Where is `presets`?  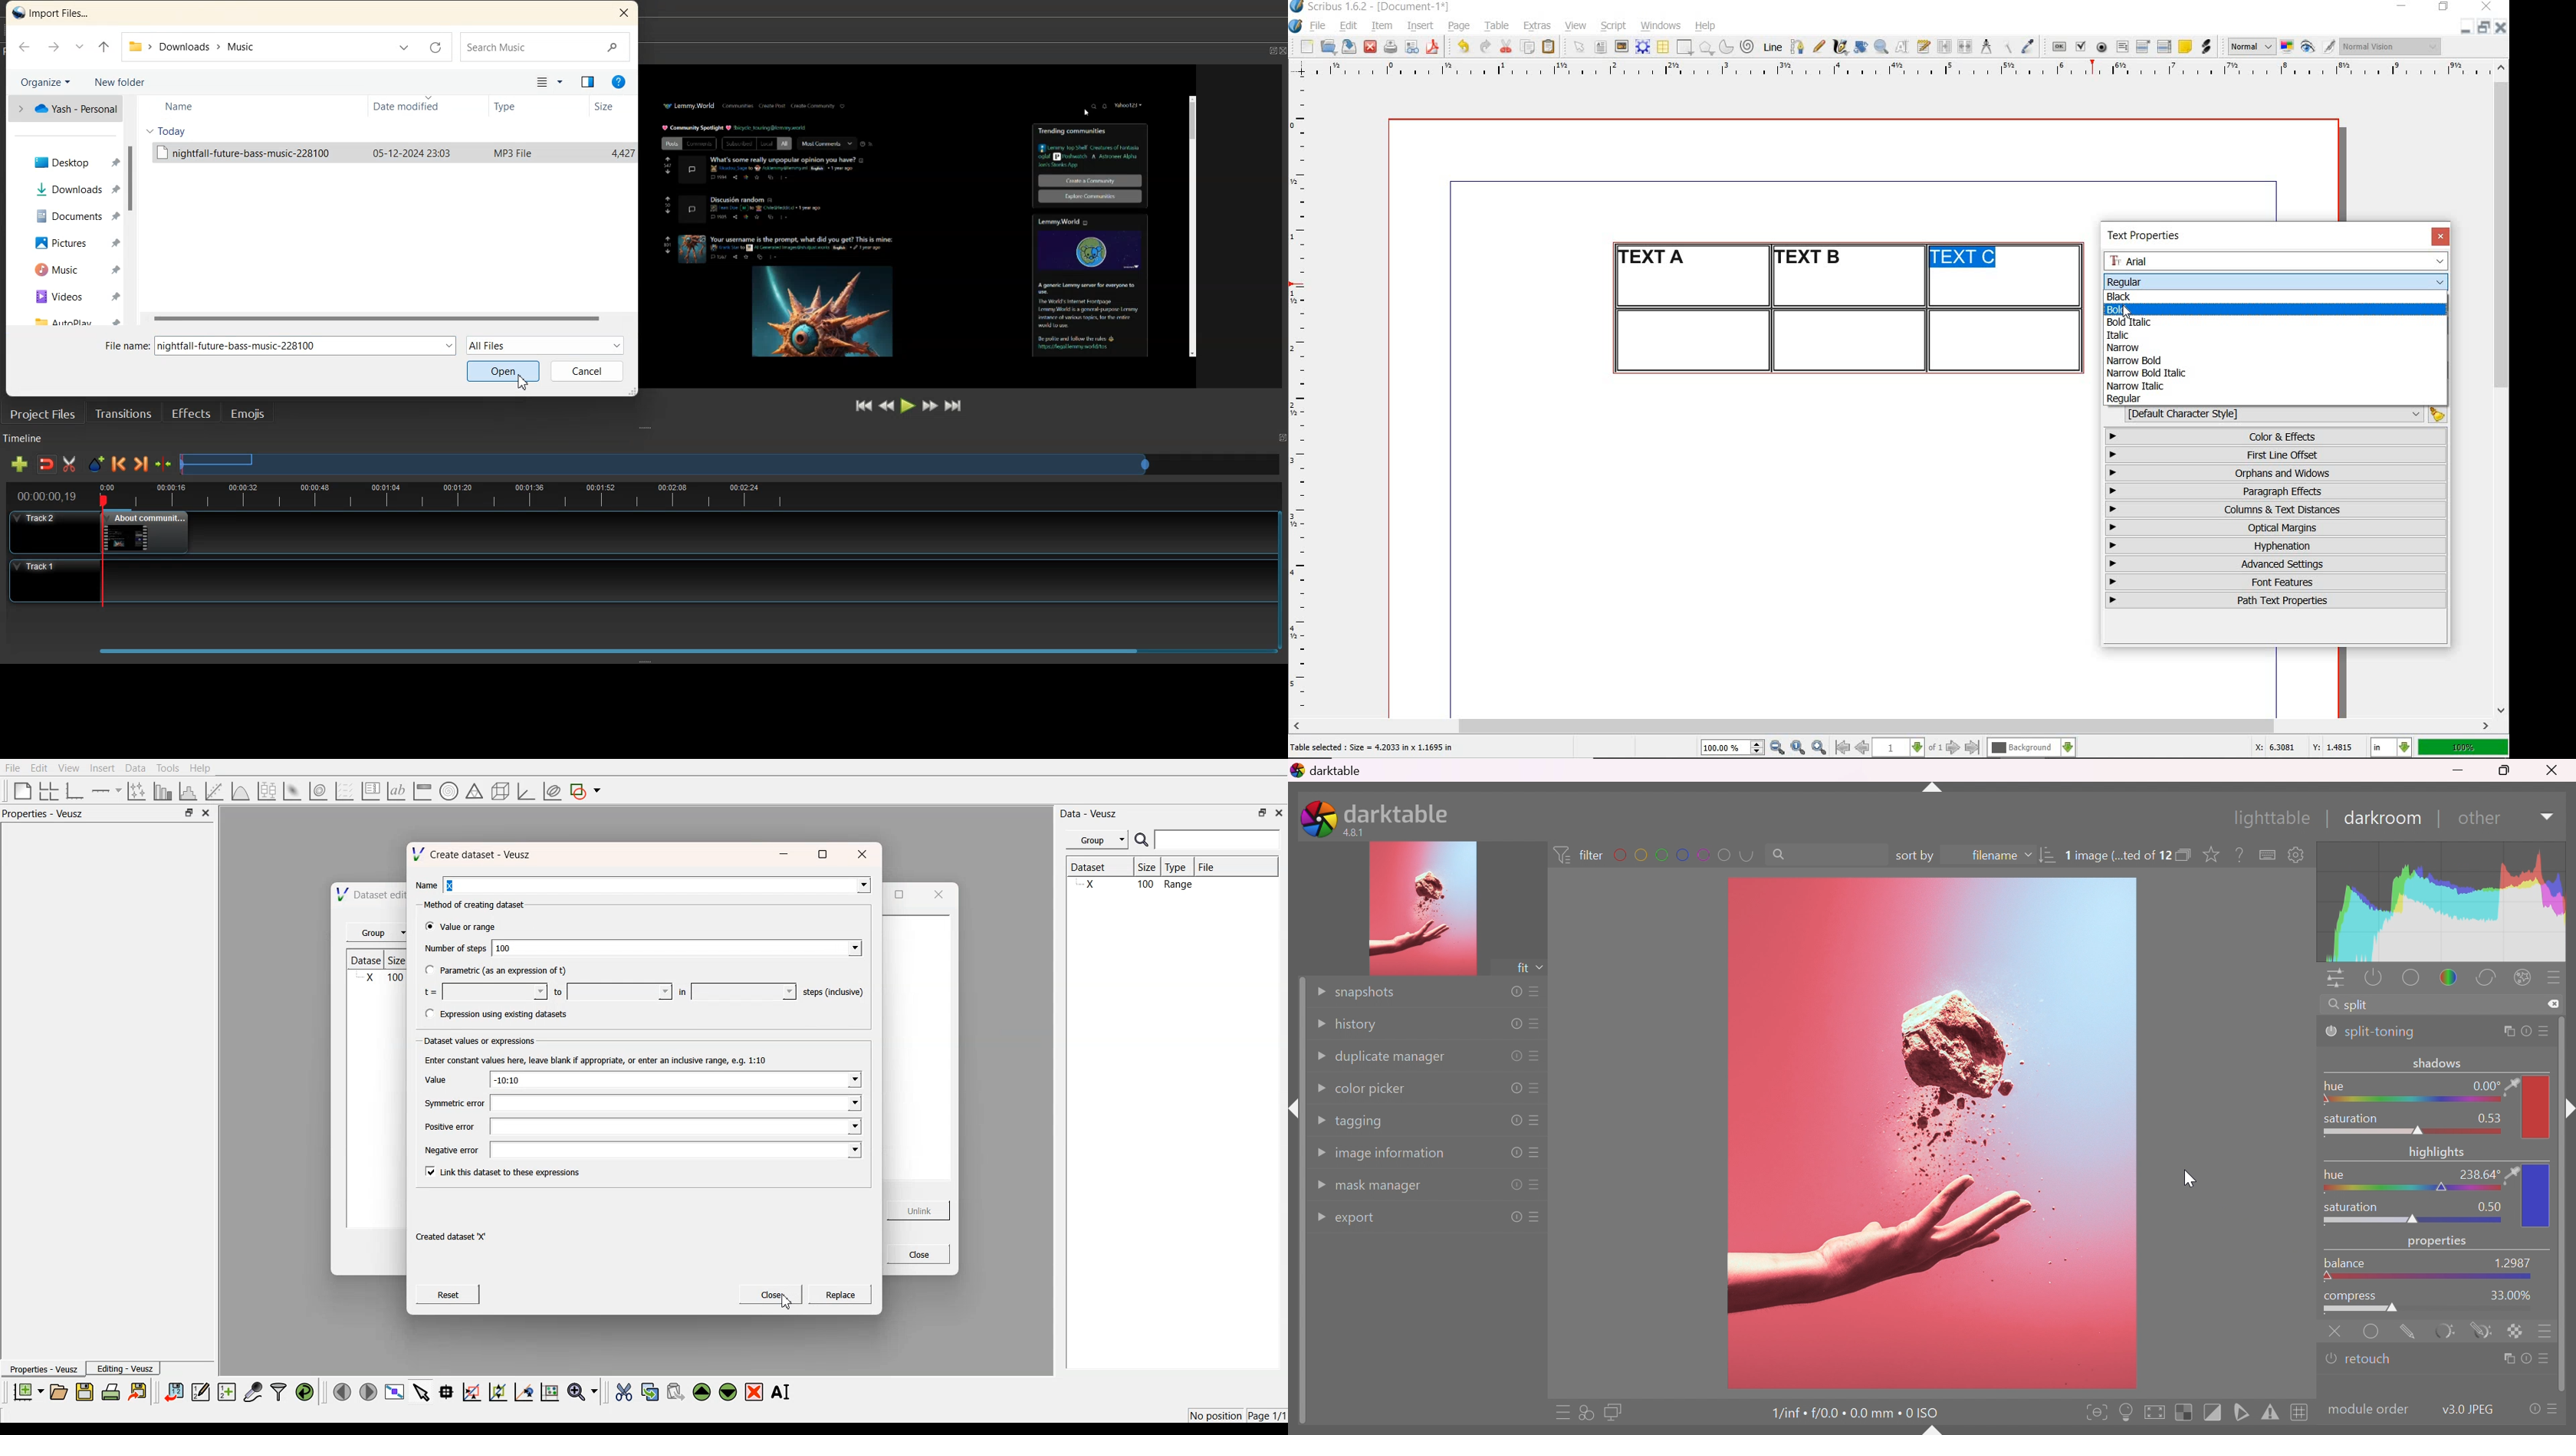
presets is located at coordinates (2553, 979).